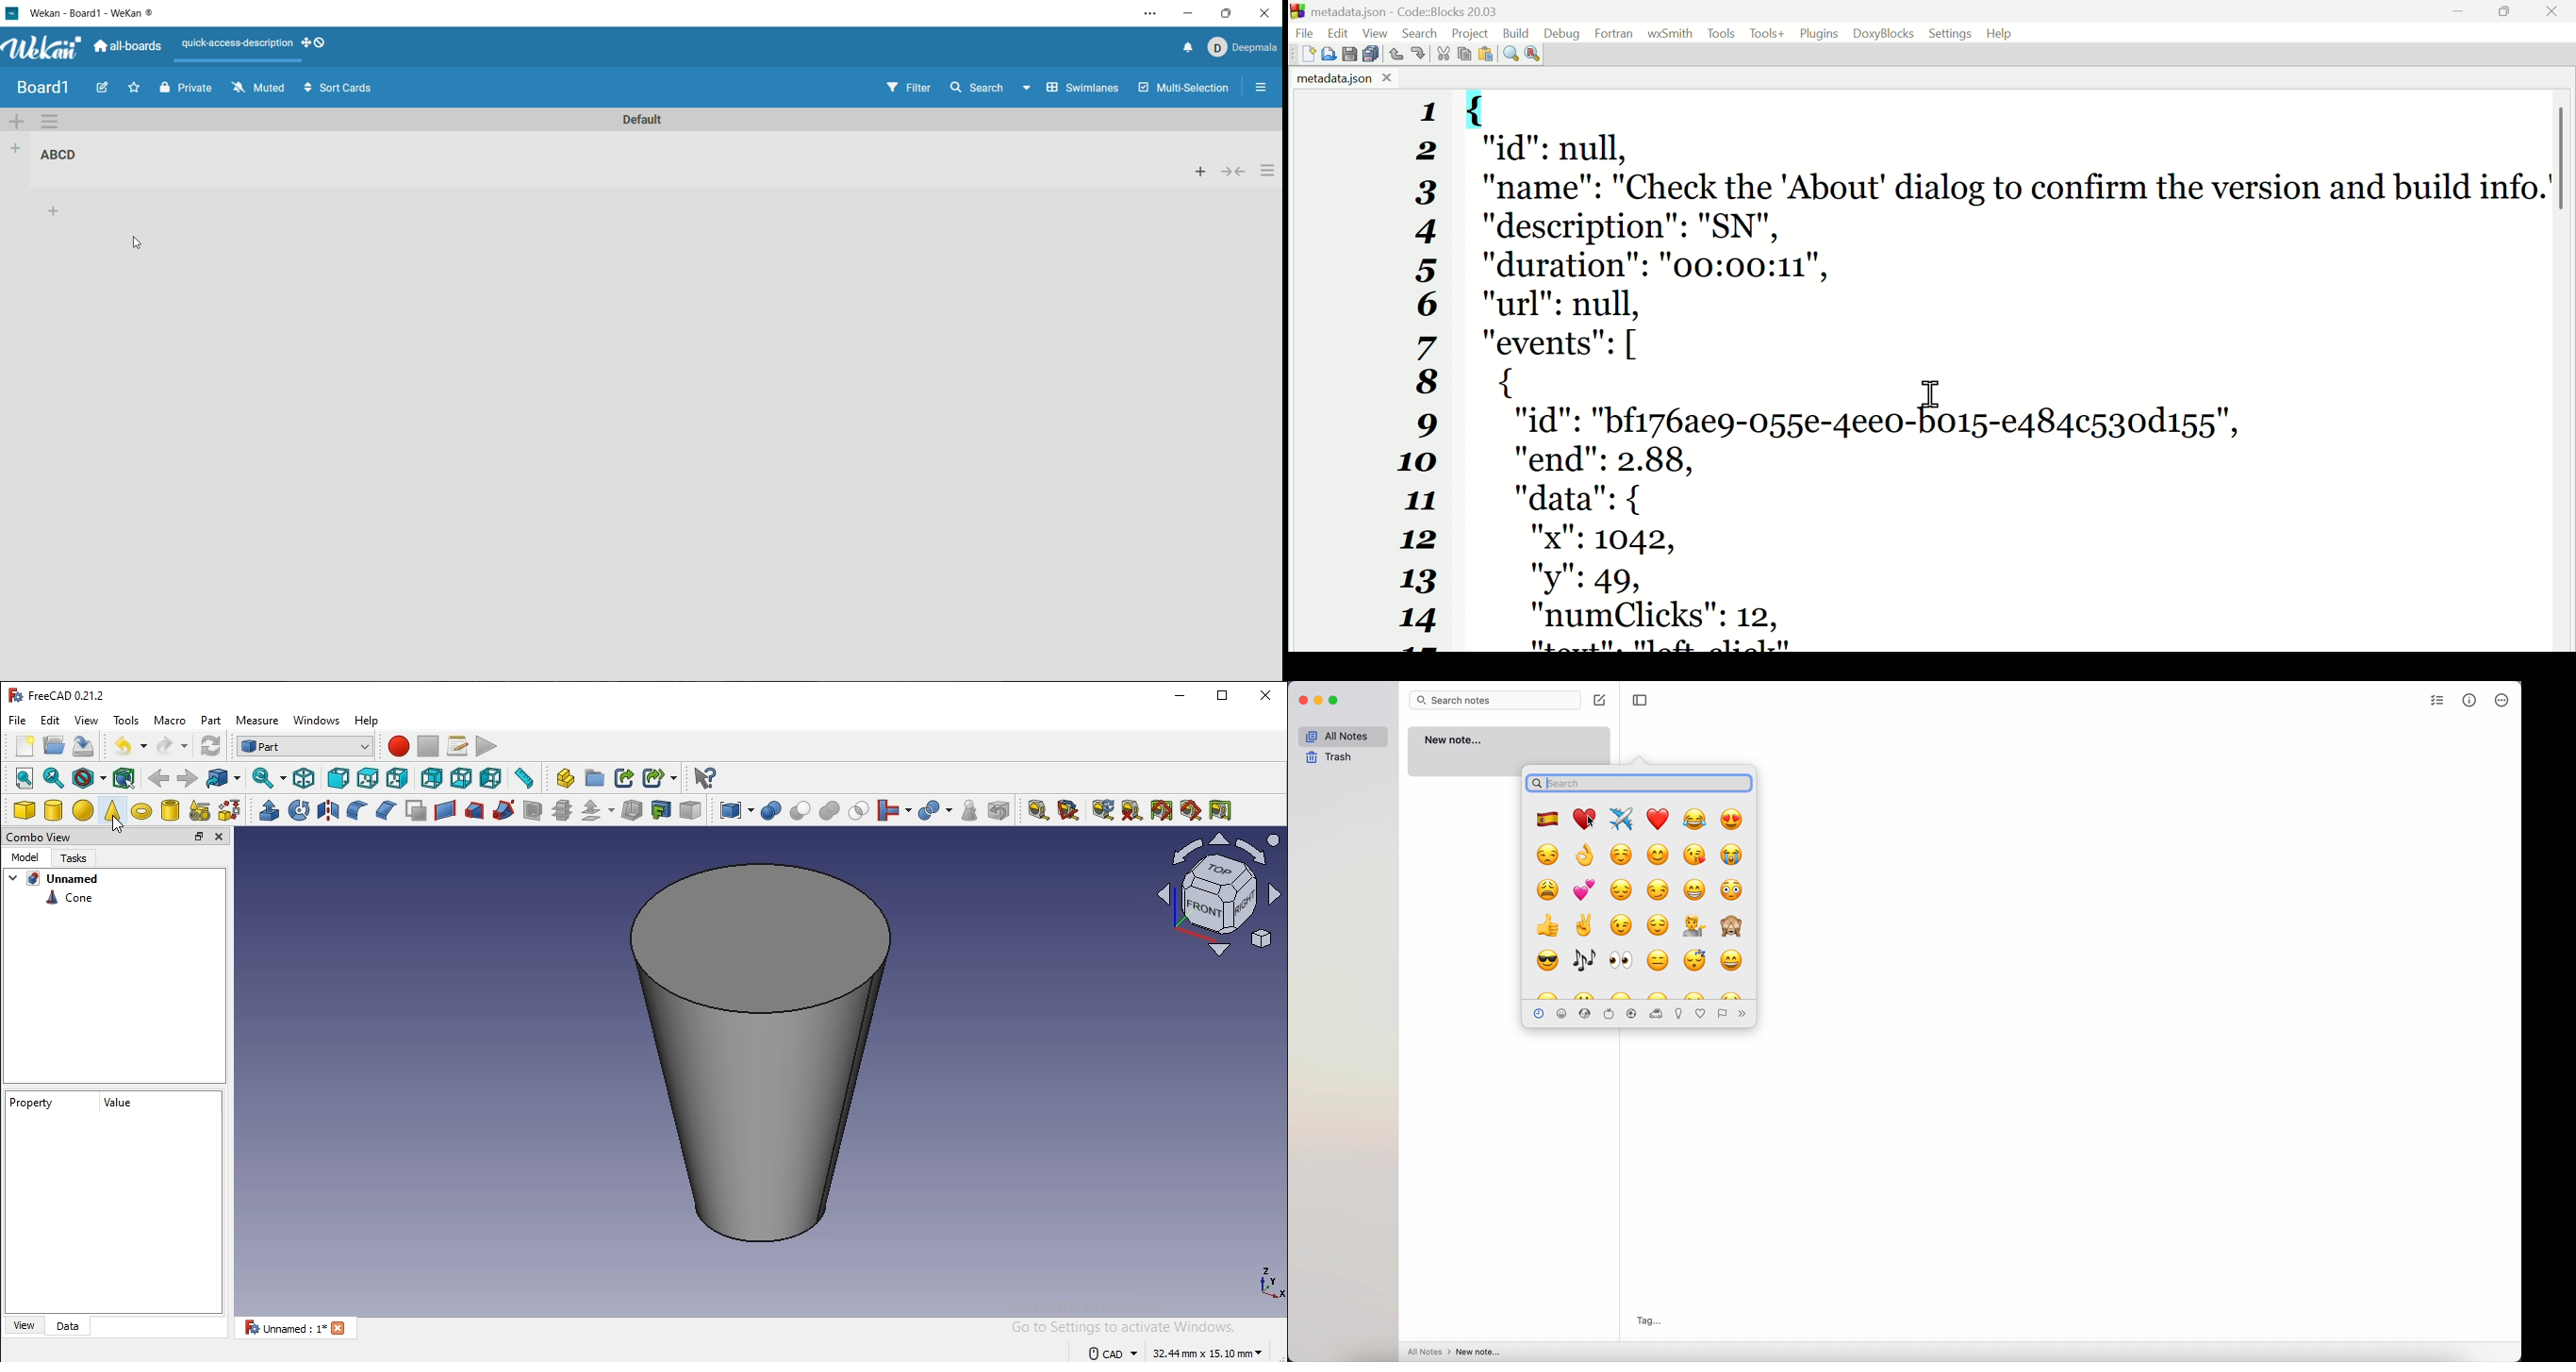  What do you see at coordinates (705, 778) in the screenshot?
I see `whats this` at bounding box center [705, 778].